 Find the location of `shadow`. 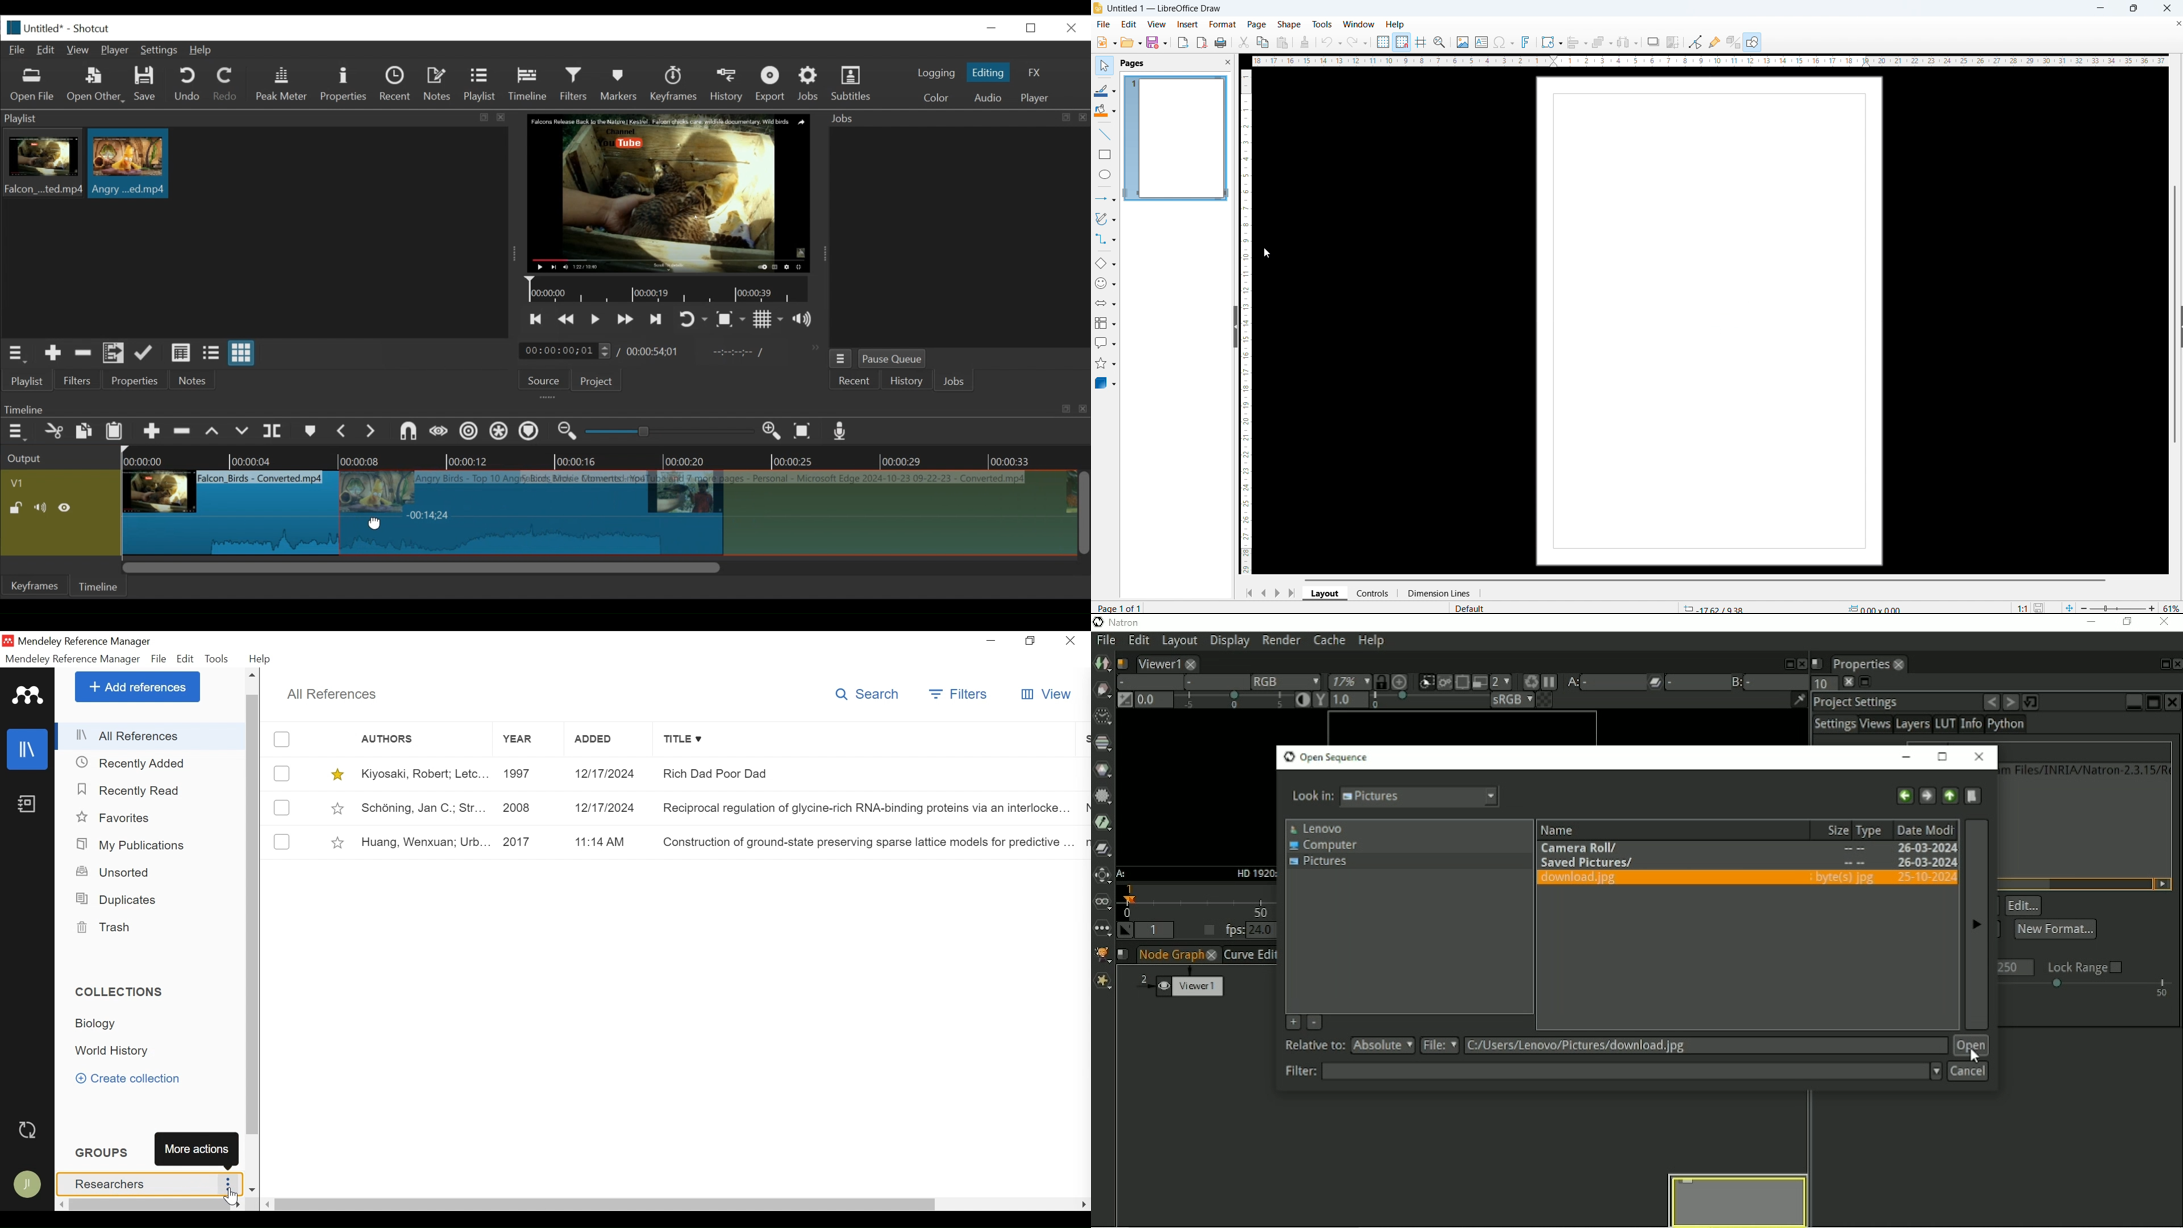

shadow is located at coordinates (1652, 41).